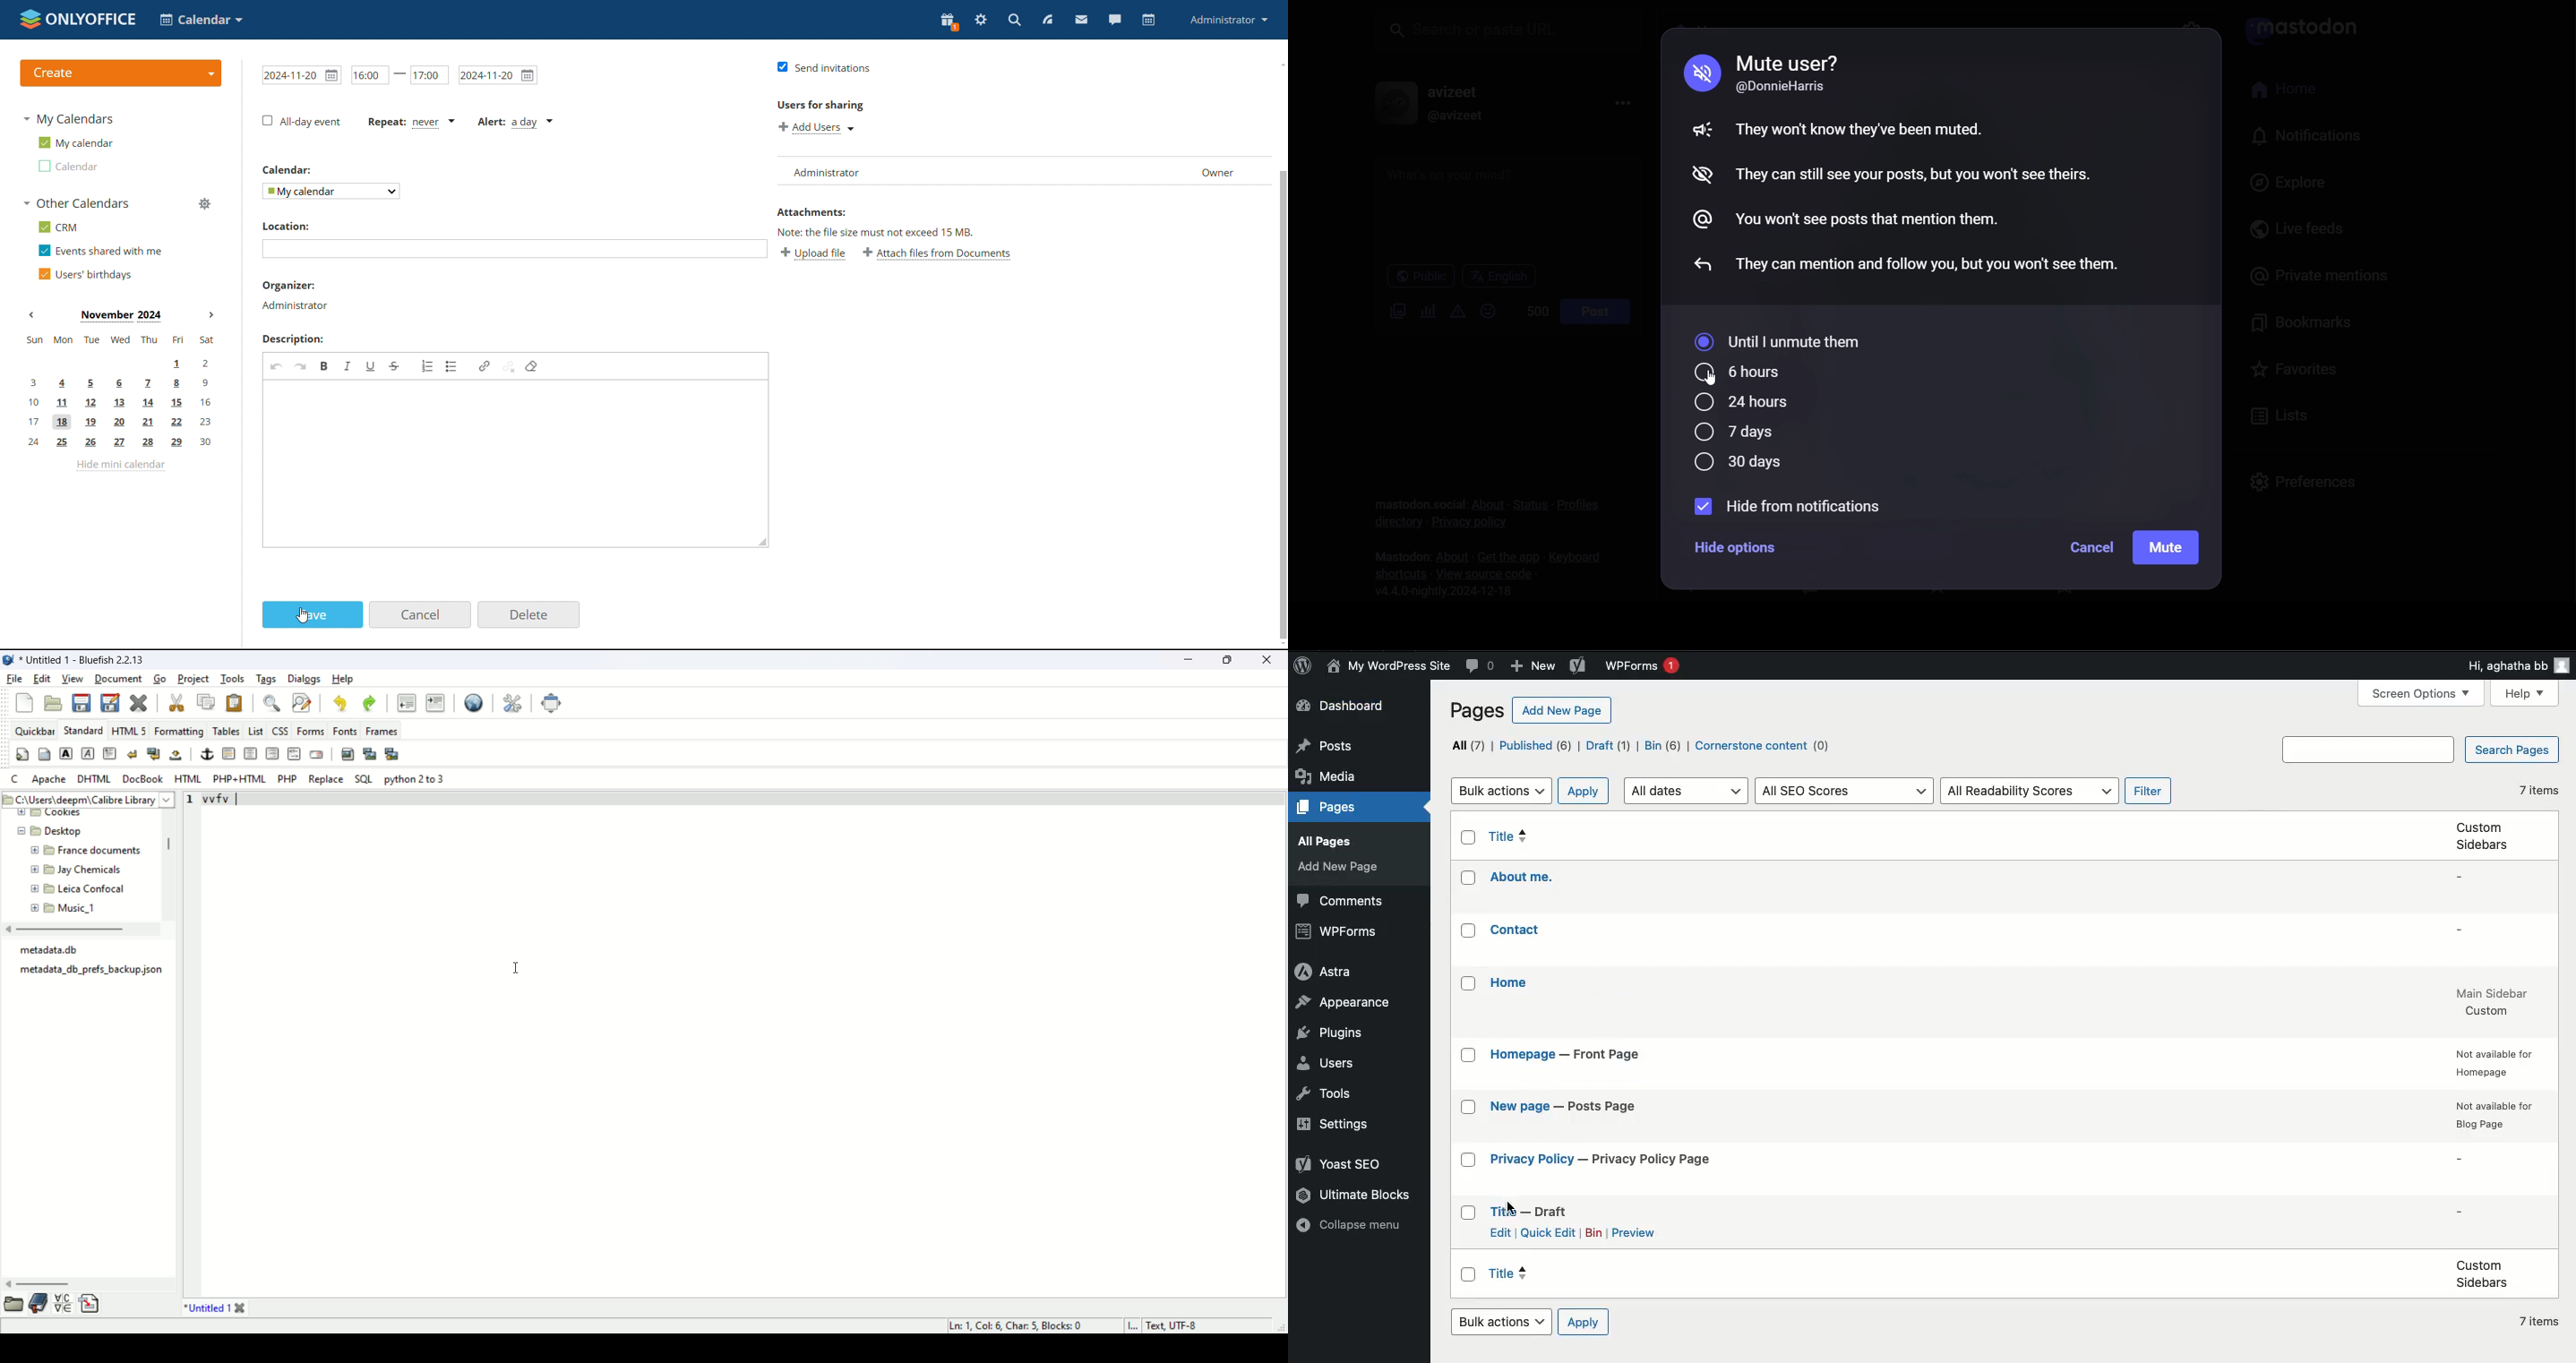 The width and height of the screenshot is (2576, 1372). I want to click on Horizontal rule, so click(230, 753).